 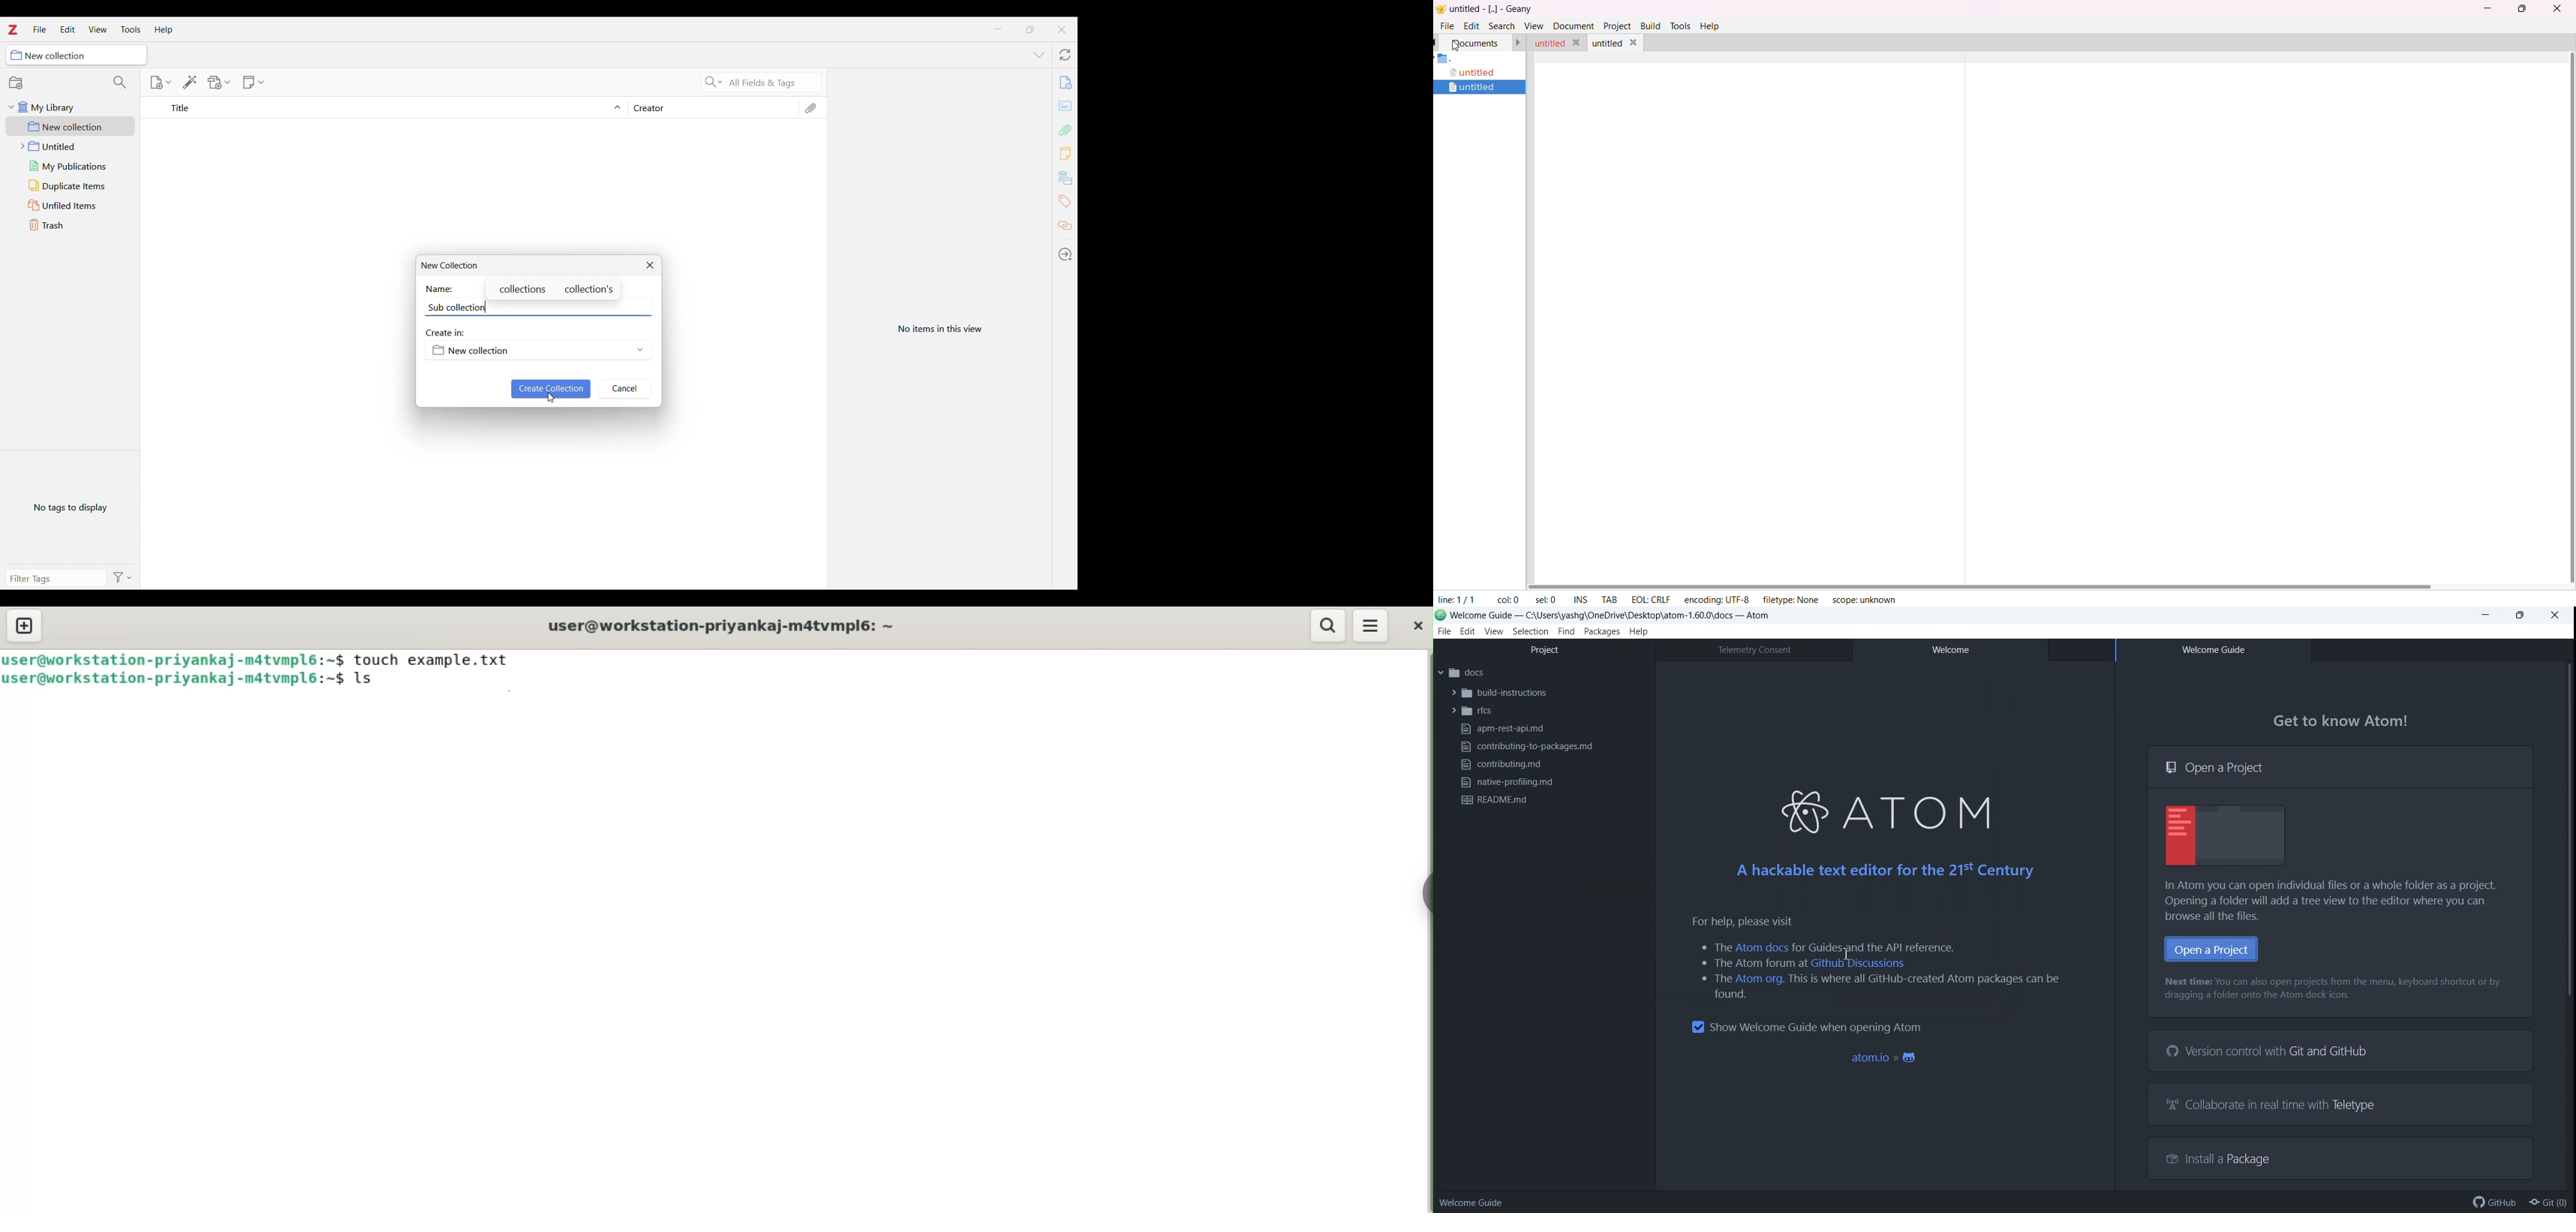 I want to click on Add file options, so click(x=219, y=83).